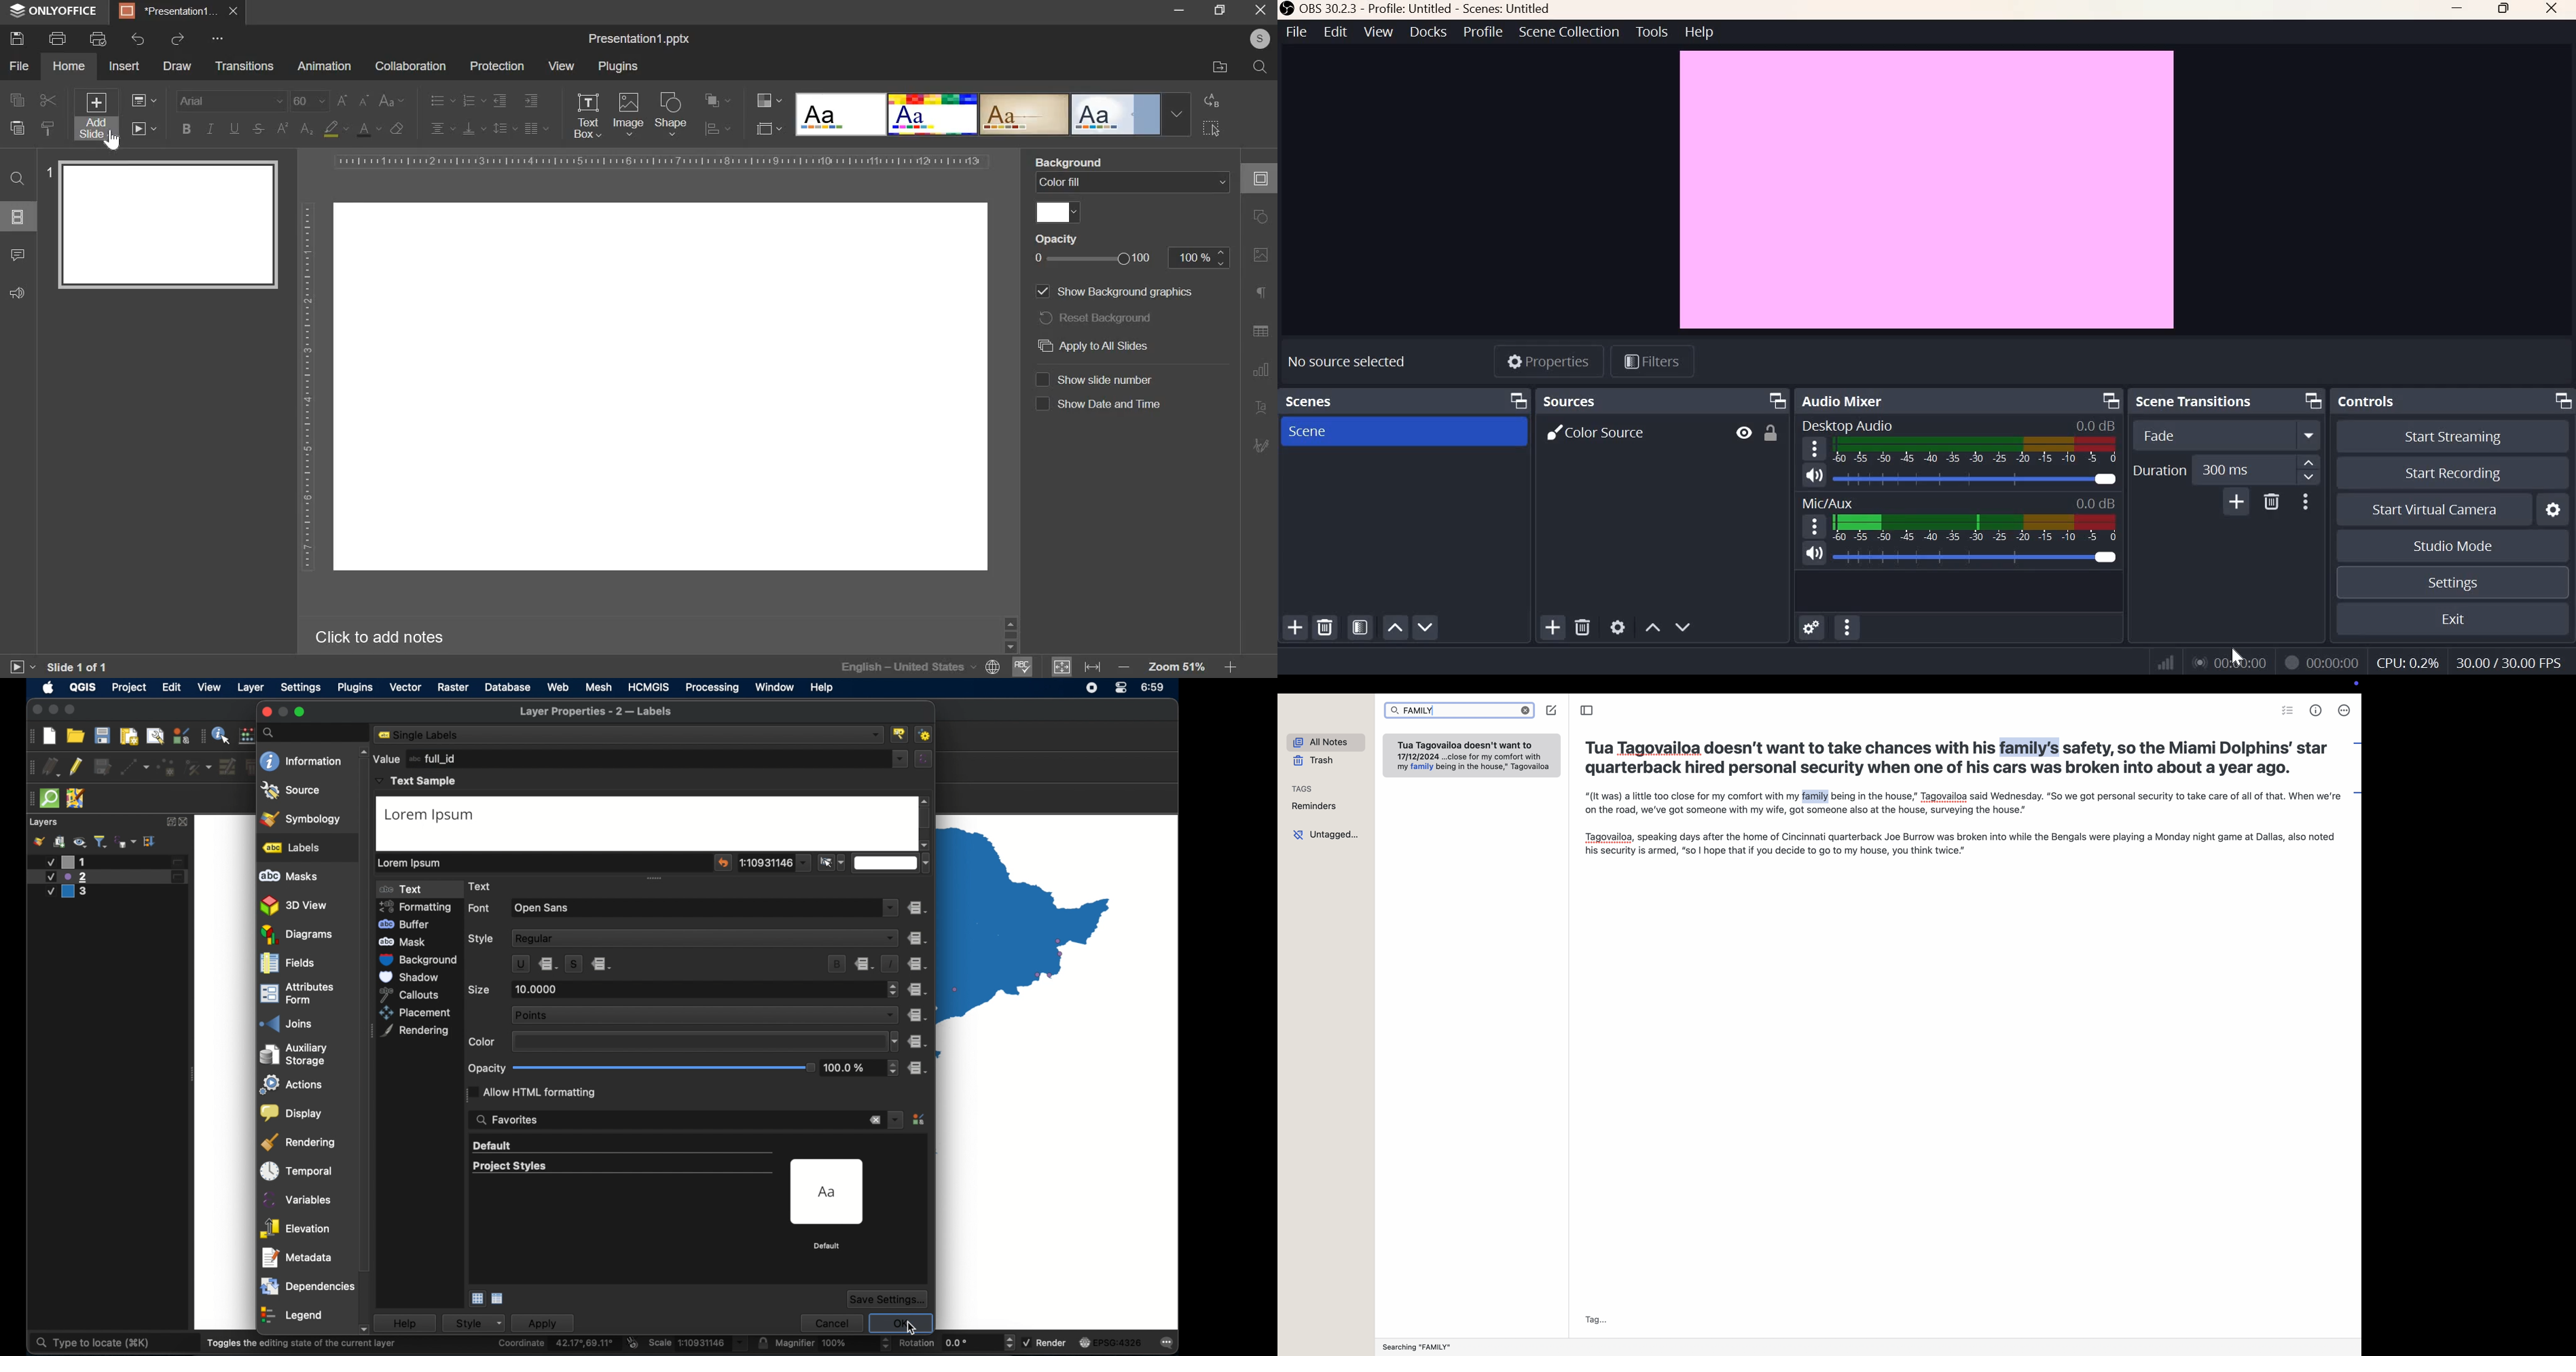 This screenshot has width=2576, height=1372. What do you see at coordinates (1095, 666) in the screenshot?
I see `fit to width` at bounding box center [1095, 666].